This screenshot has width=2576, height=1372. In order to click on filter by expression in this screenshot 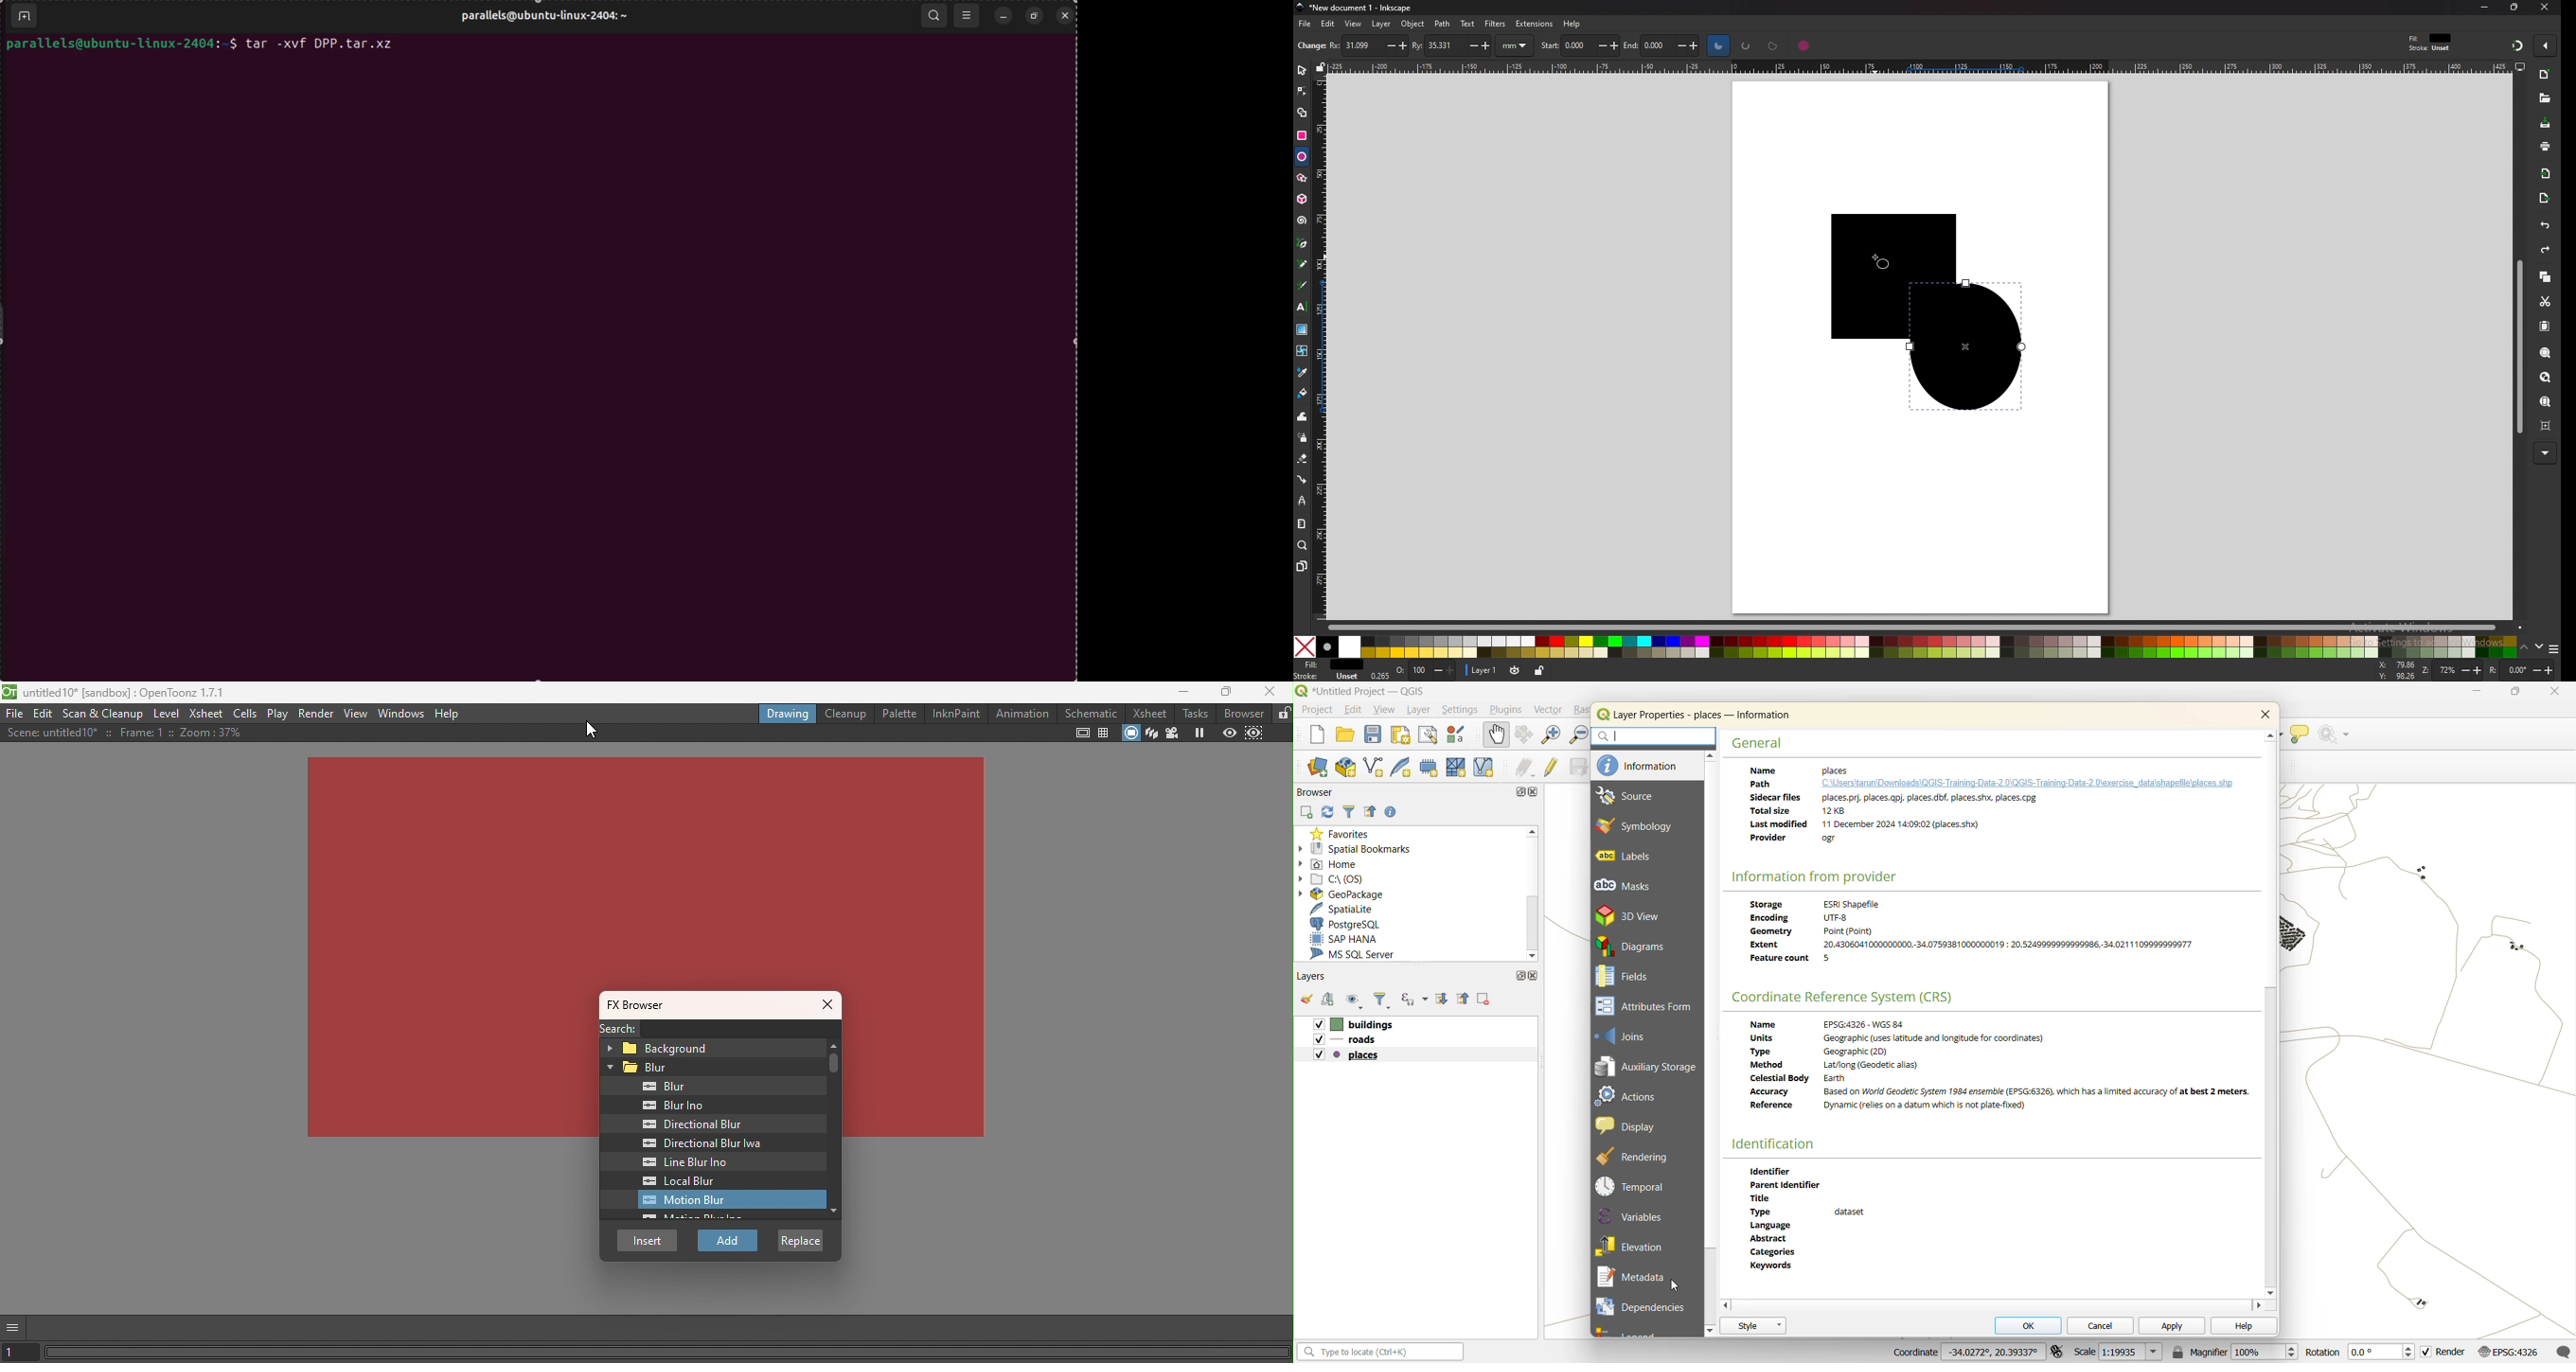, I will do `click(1415, 996)`.